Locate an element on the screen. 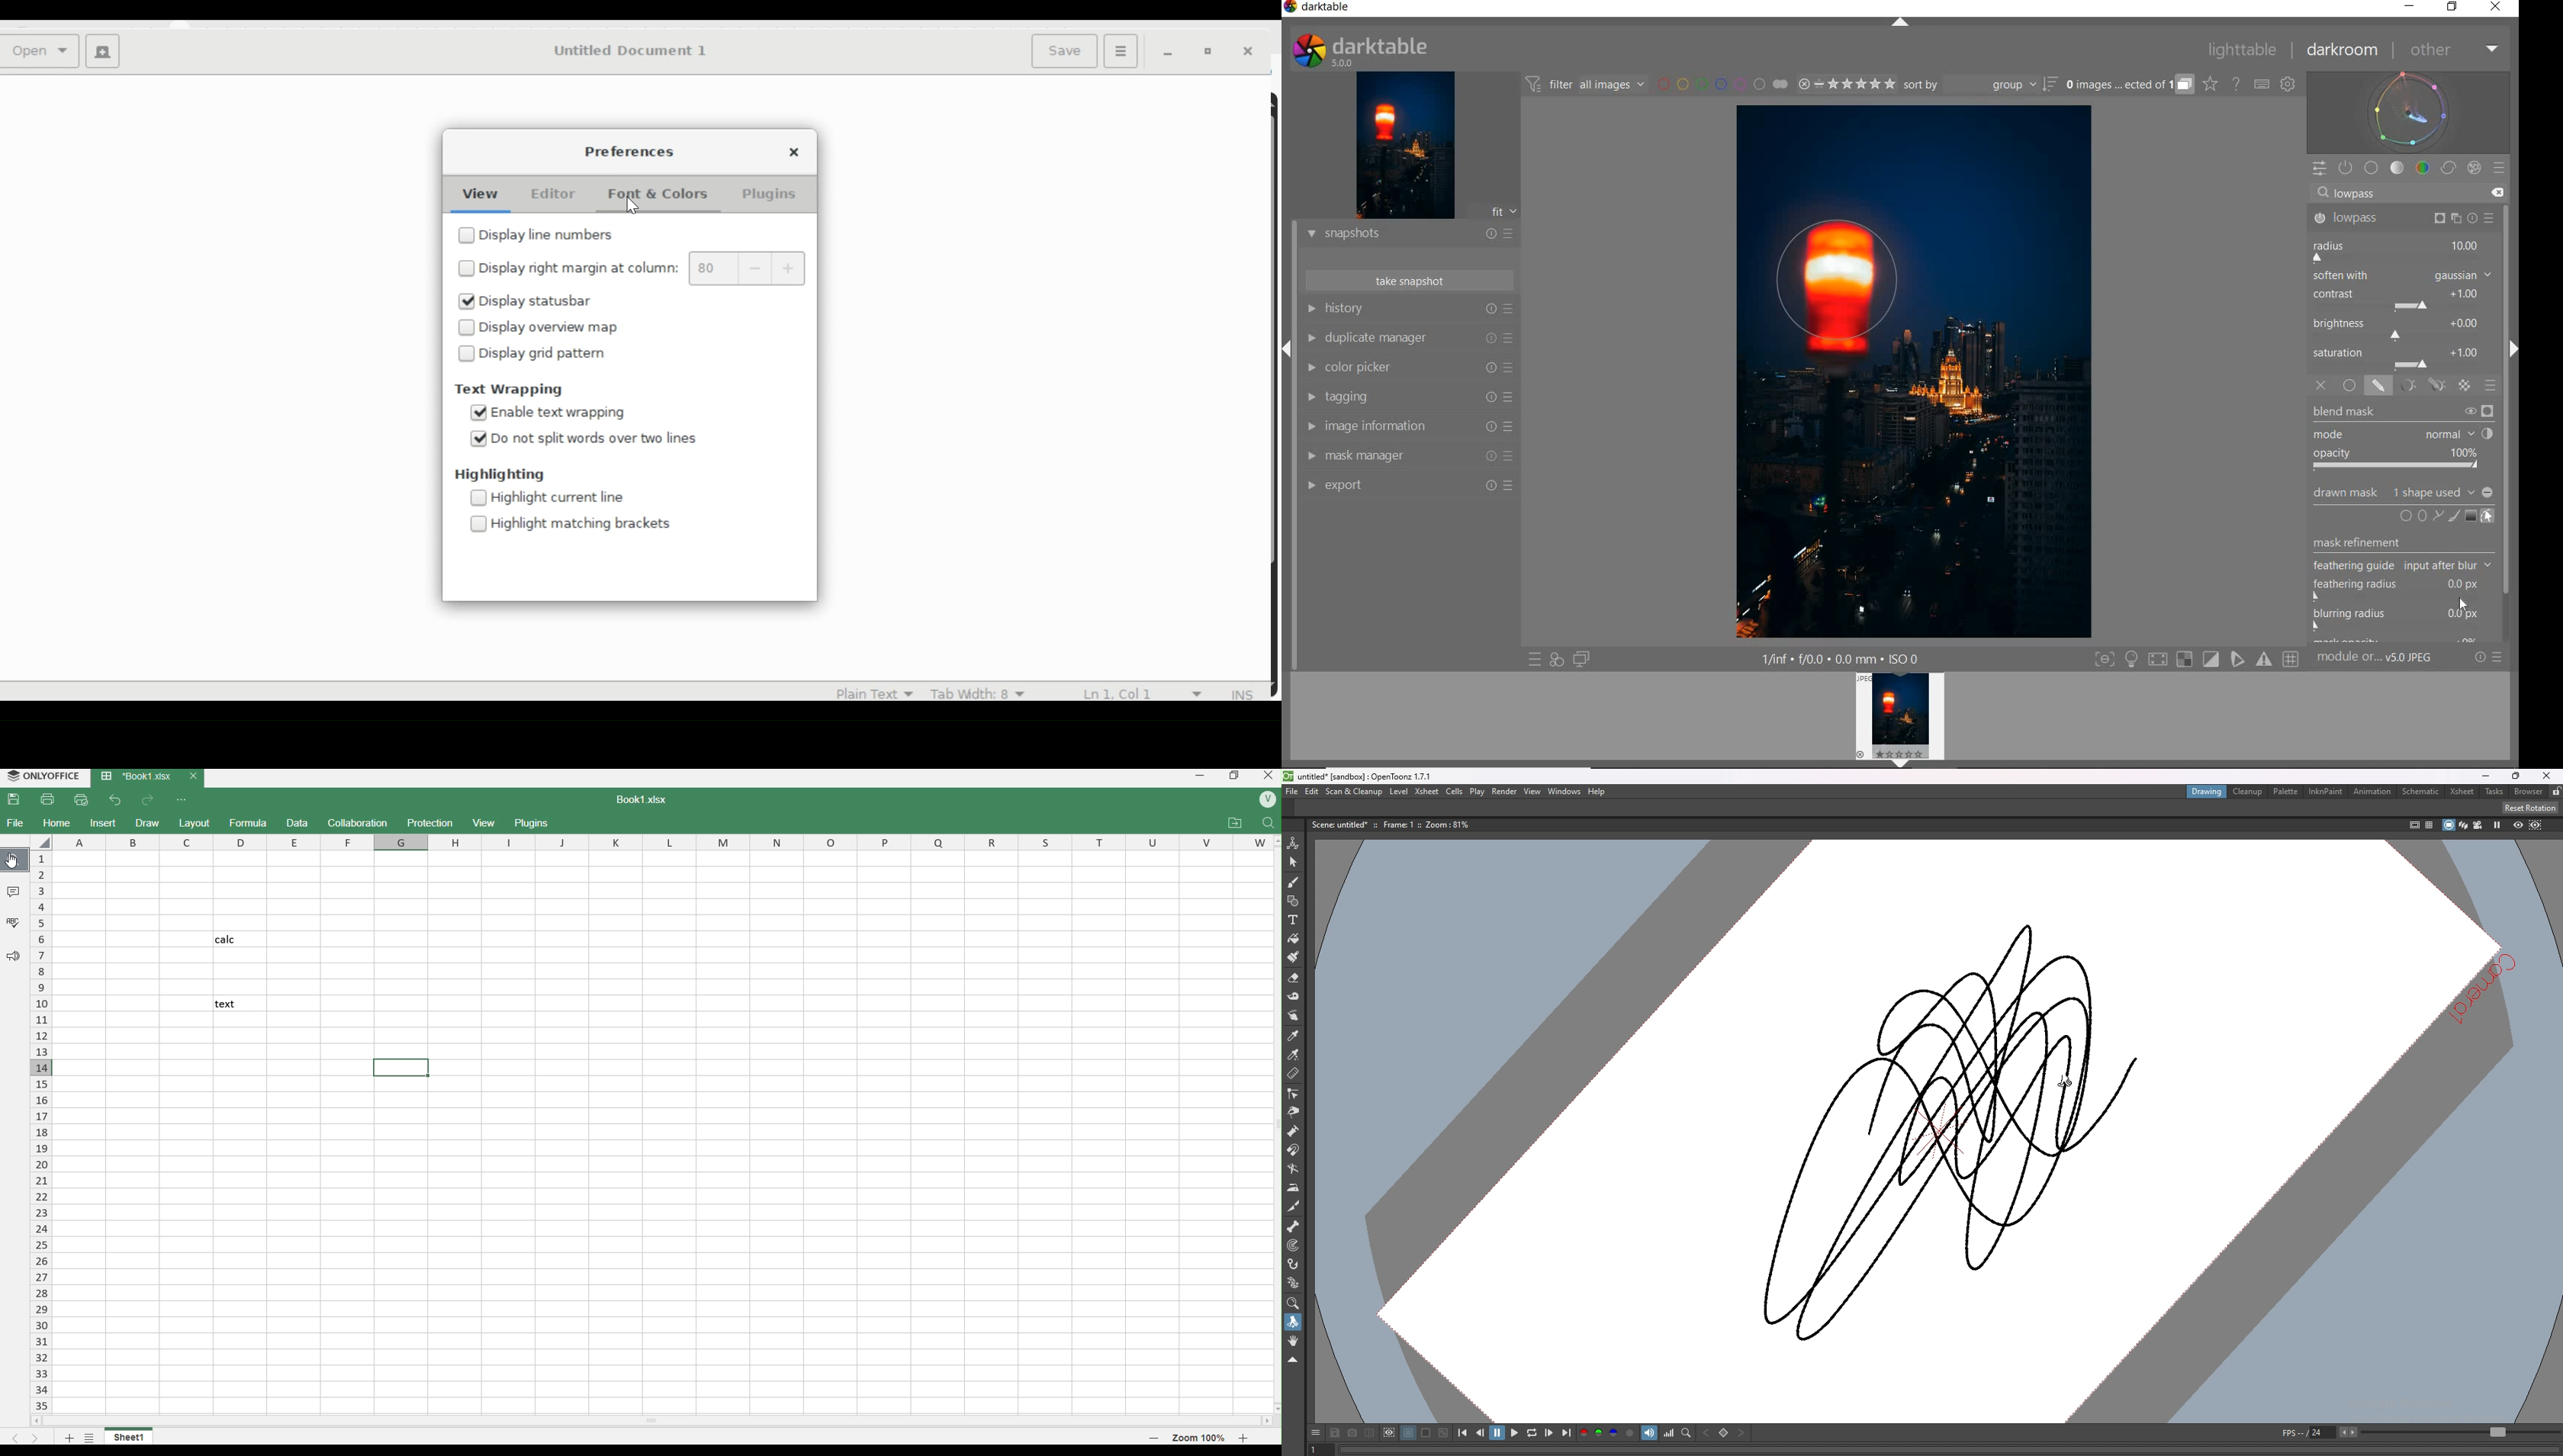 The width and height of the screenshot is (2576, 1456). CURSOR is located at coordinates (2464, 605).